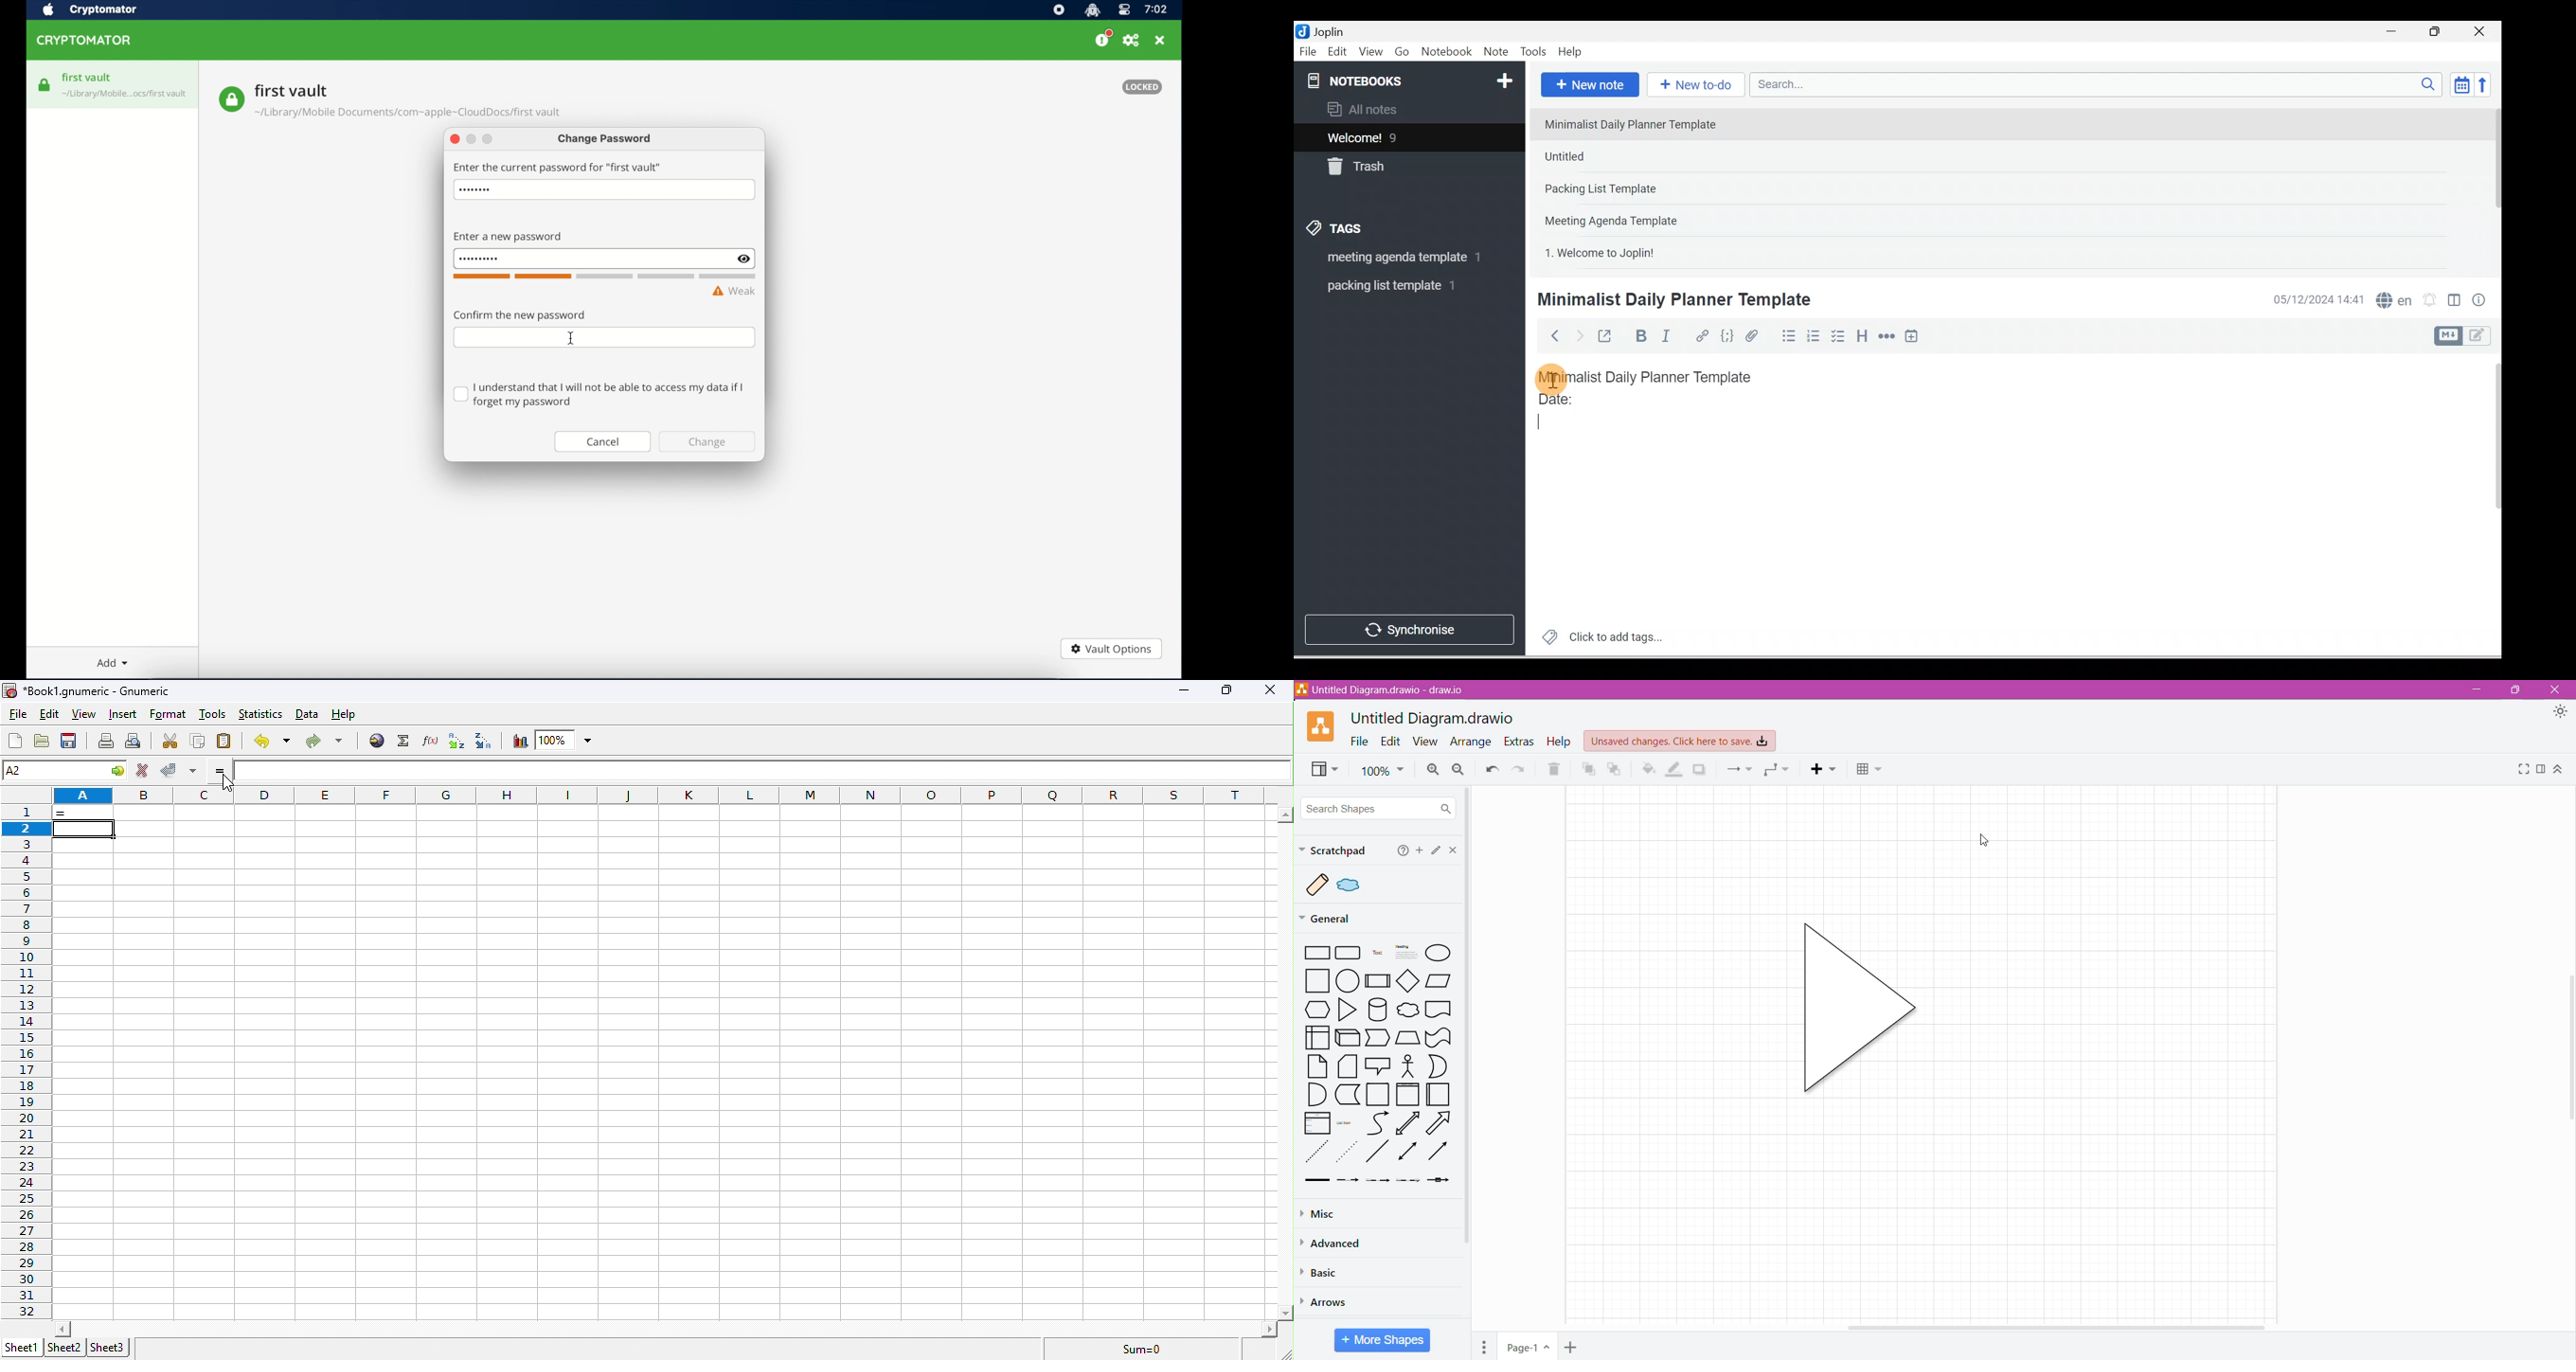 Image resolution: width=2576 pixels, height=1372 pixels. I want to click on Bold, so click(1639, 336).